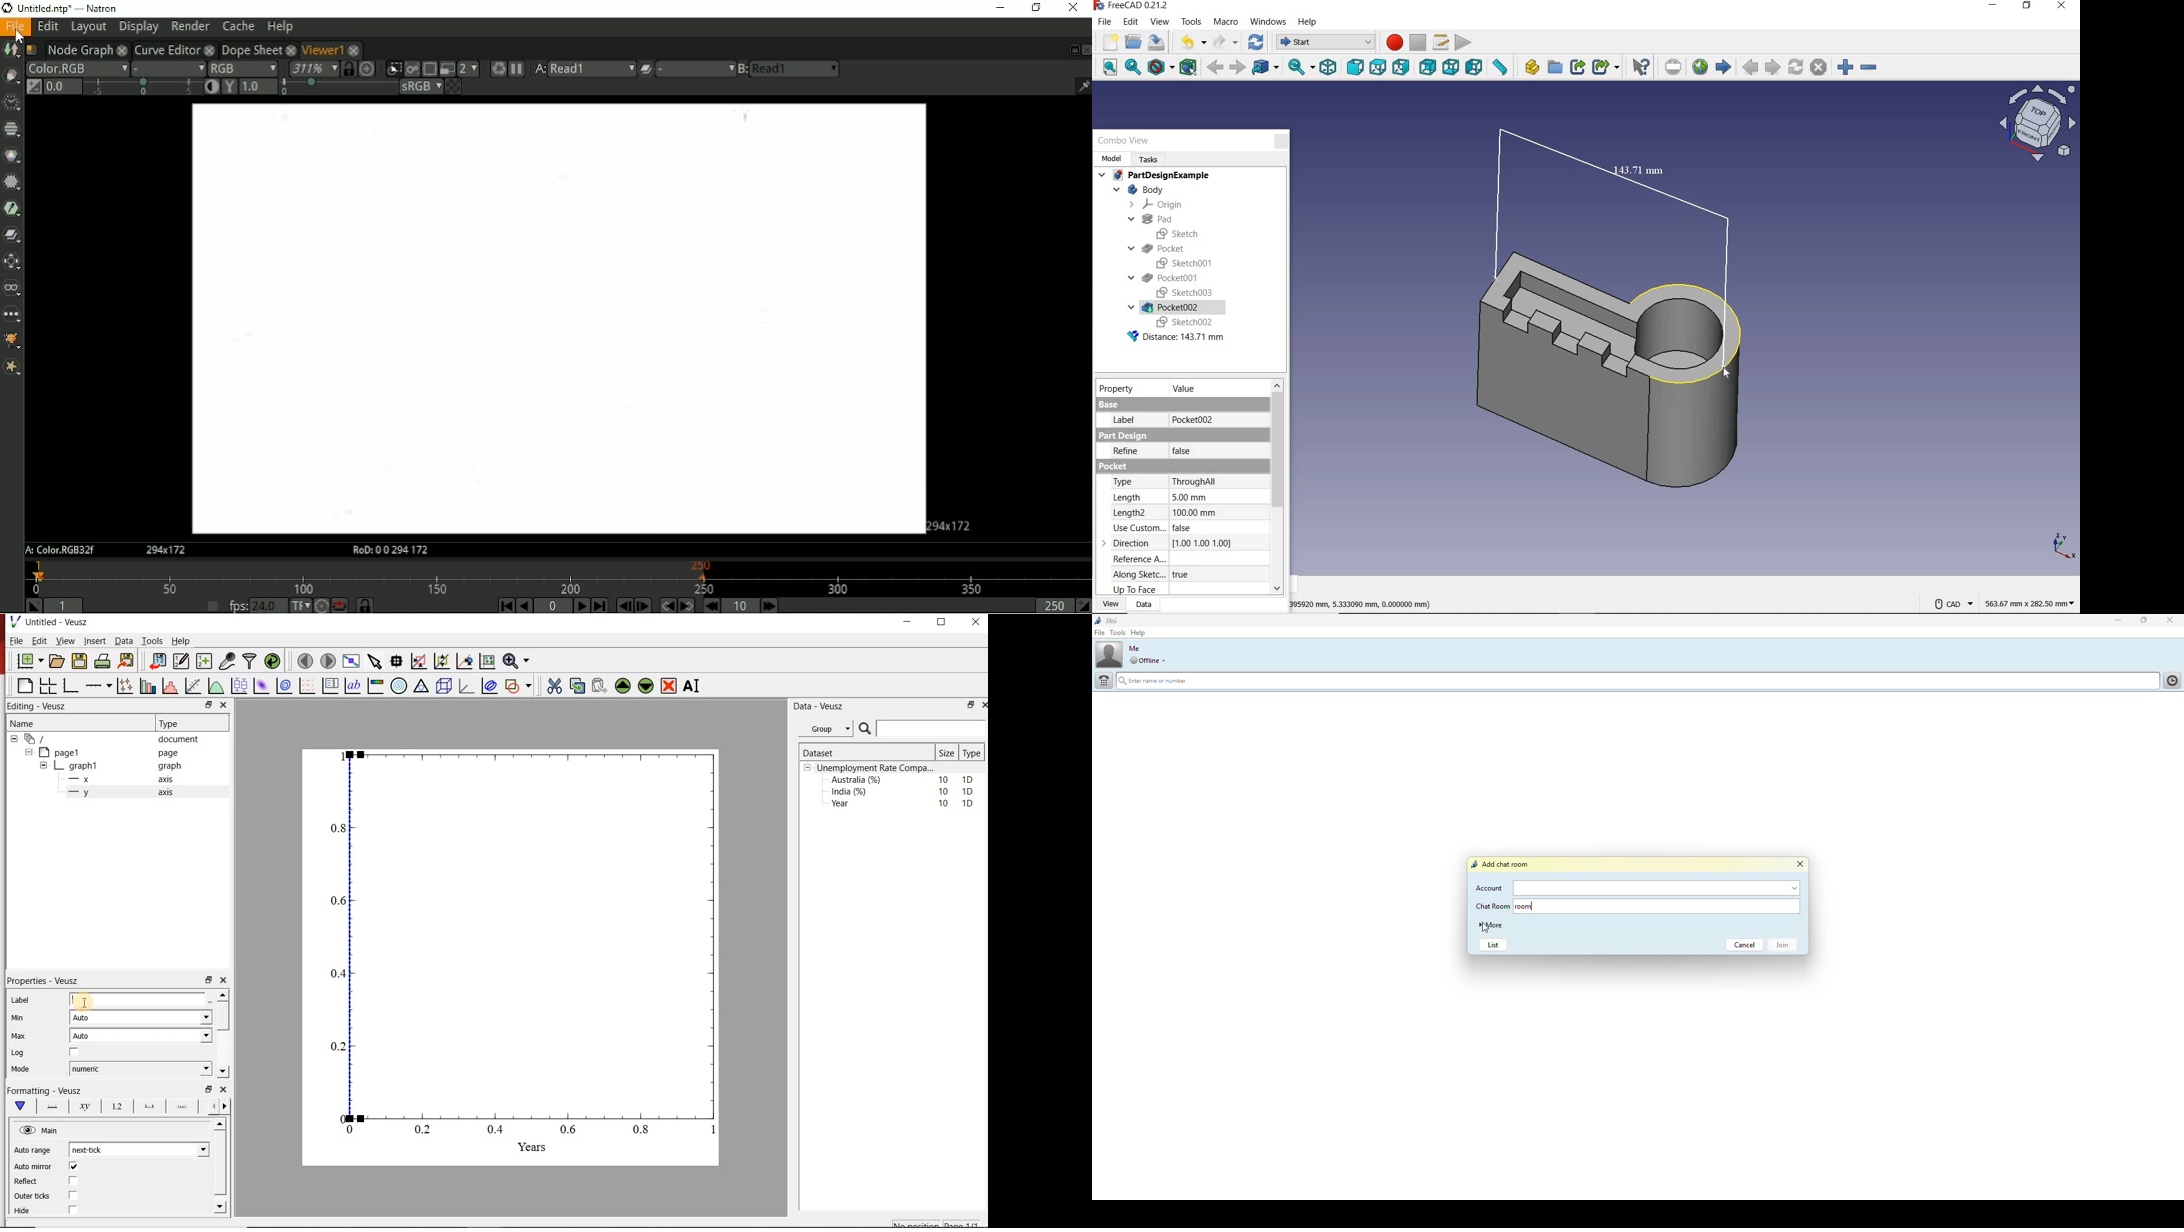  I want to click on 563.67 mm x 282.50 mm (dimensions), so click(2027, 600).